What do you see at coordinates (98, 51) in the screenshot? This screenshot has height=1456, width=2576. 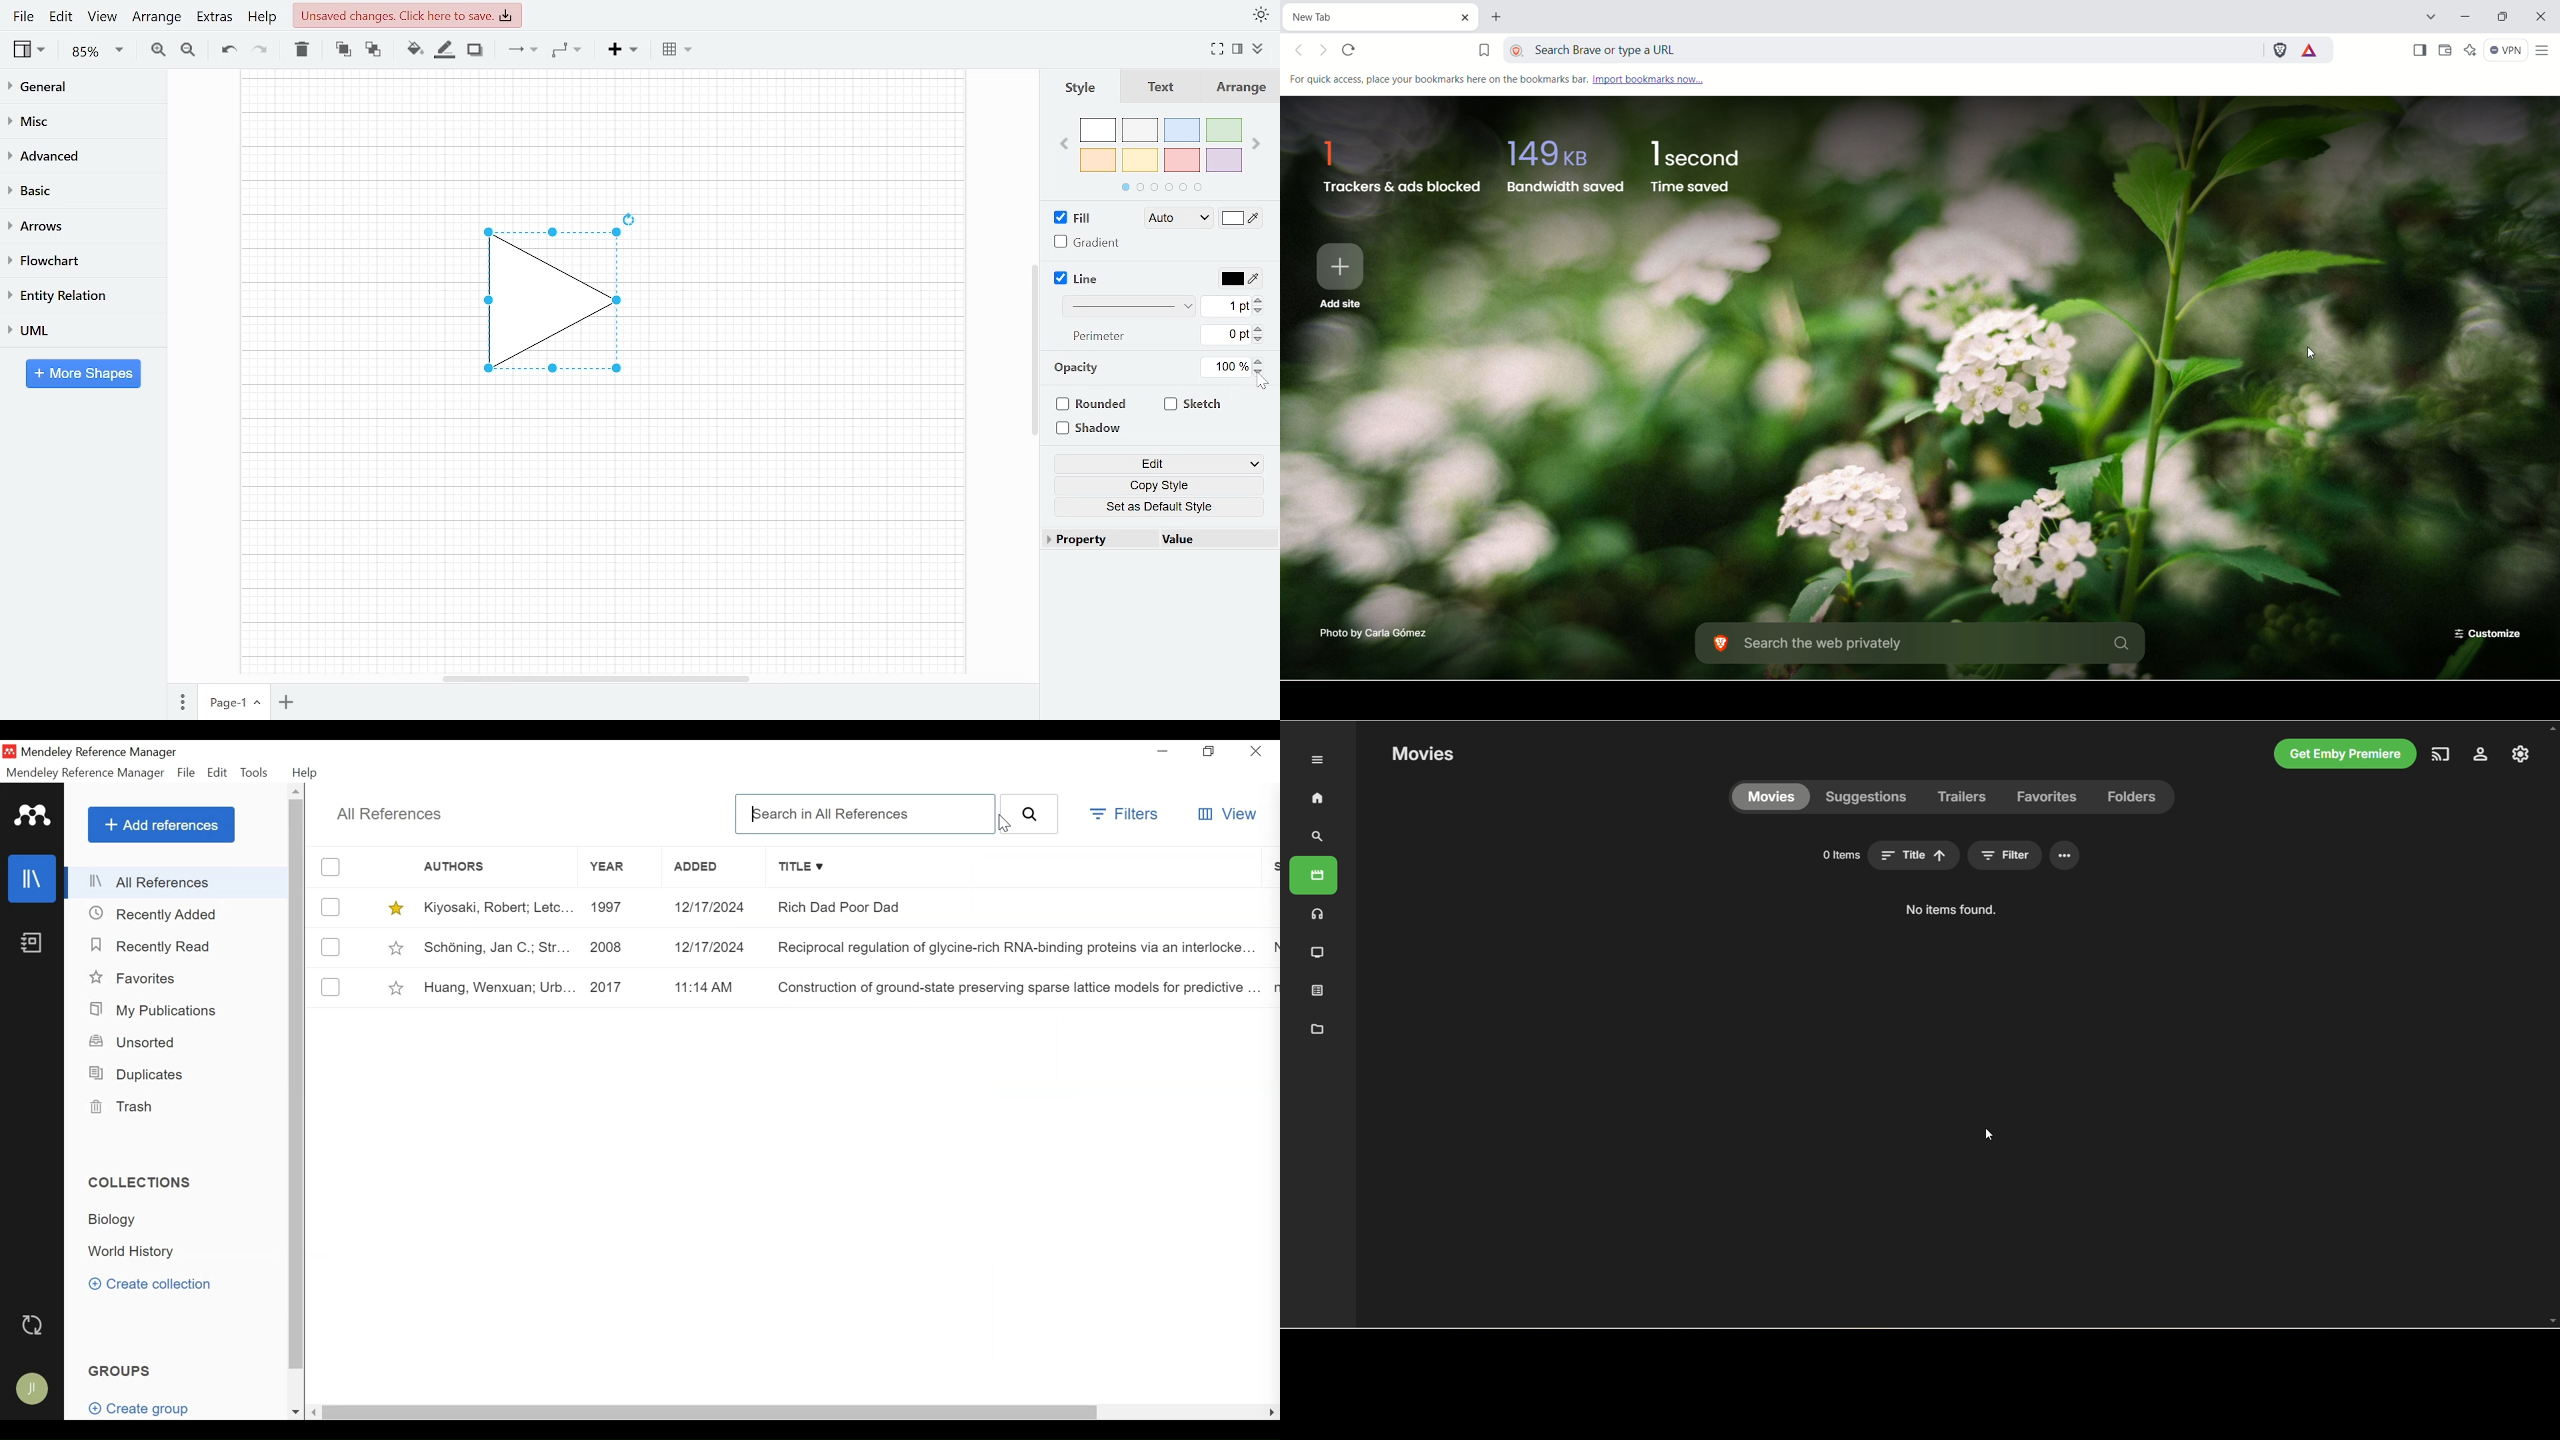 I see `Zoom` at bounding box center [98, 51].